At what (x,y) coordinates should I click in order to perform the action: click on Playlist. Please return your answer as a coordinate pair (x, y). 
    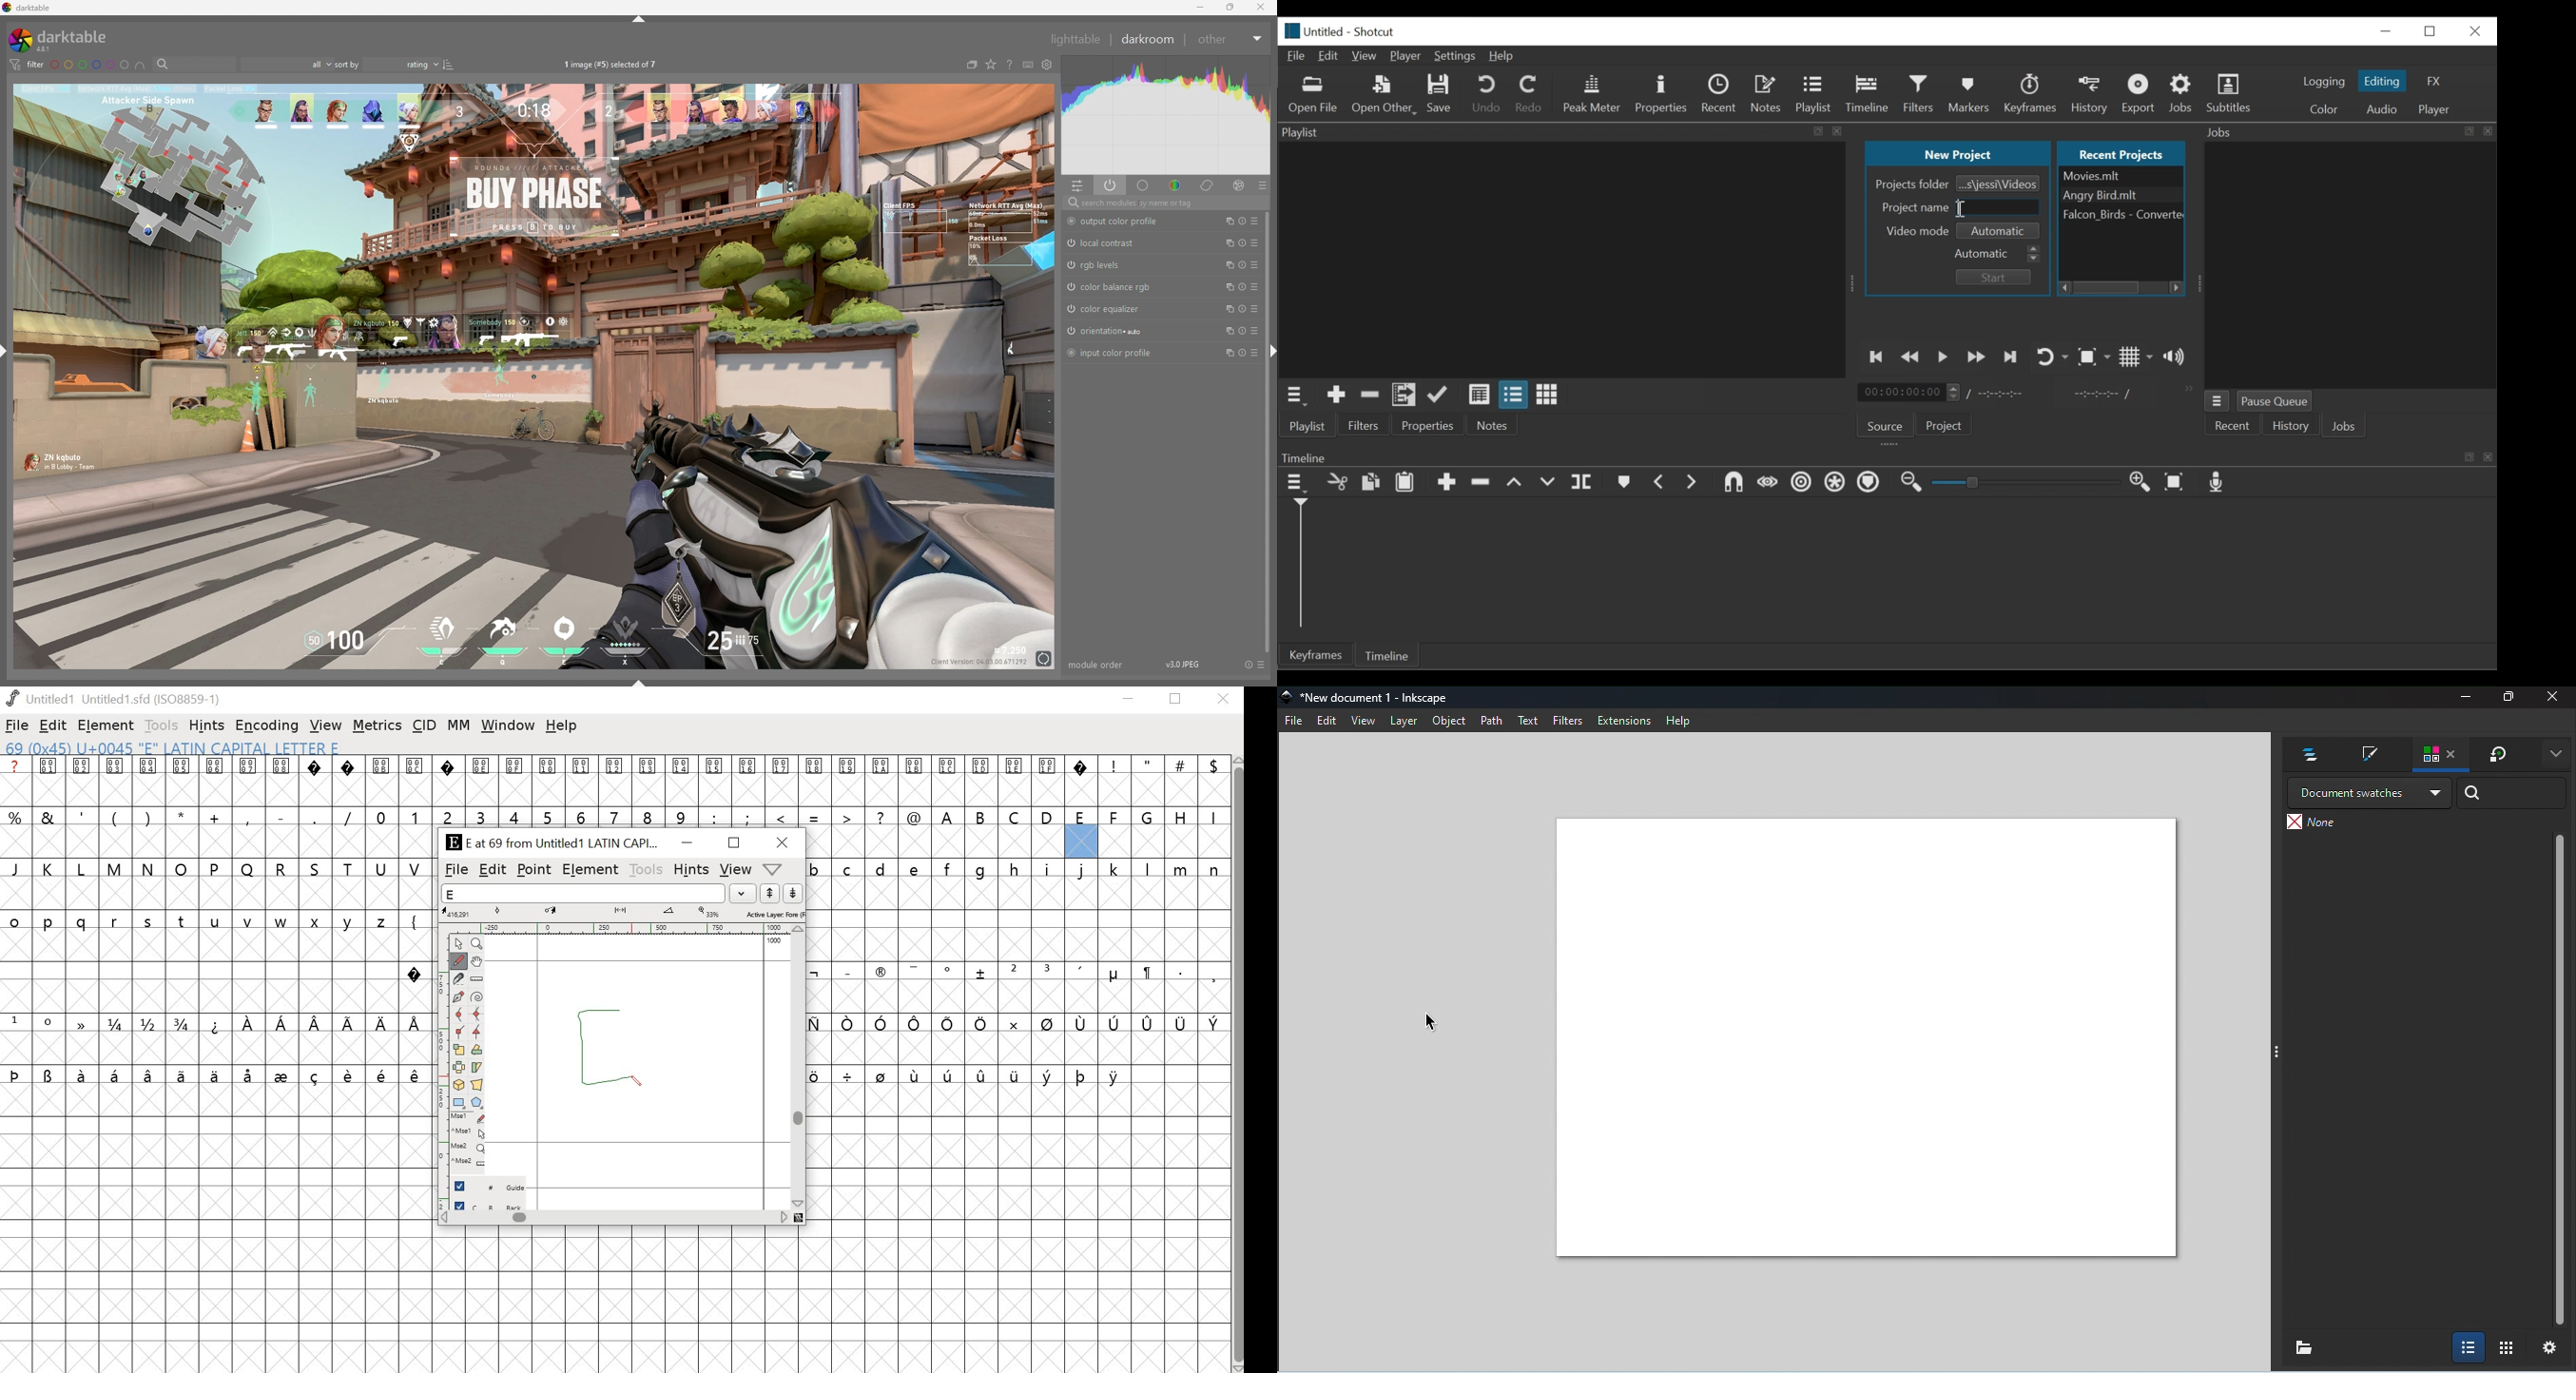
    Looking at the image, I should click on (1306, 425).